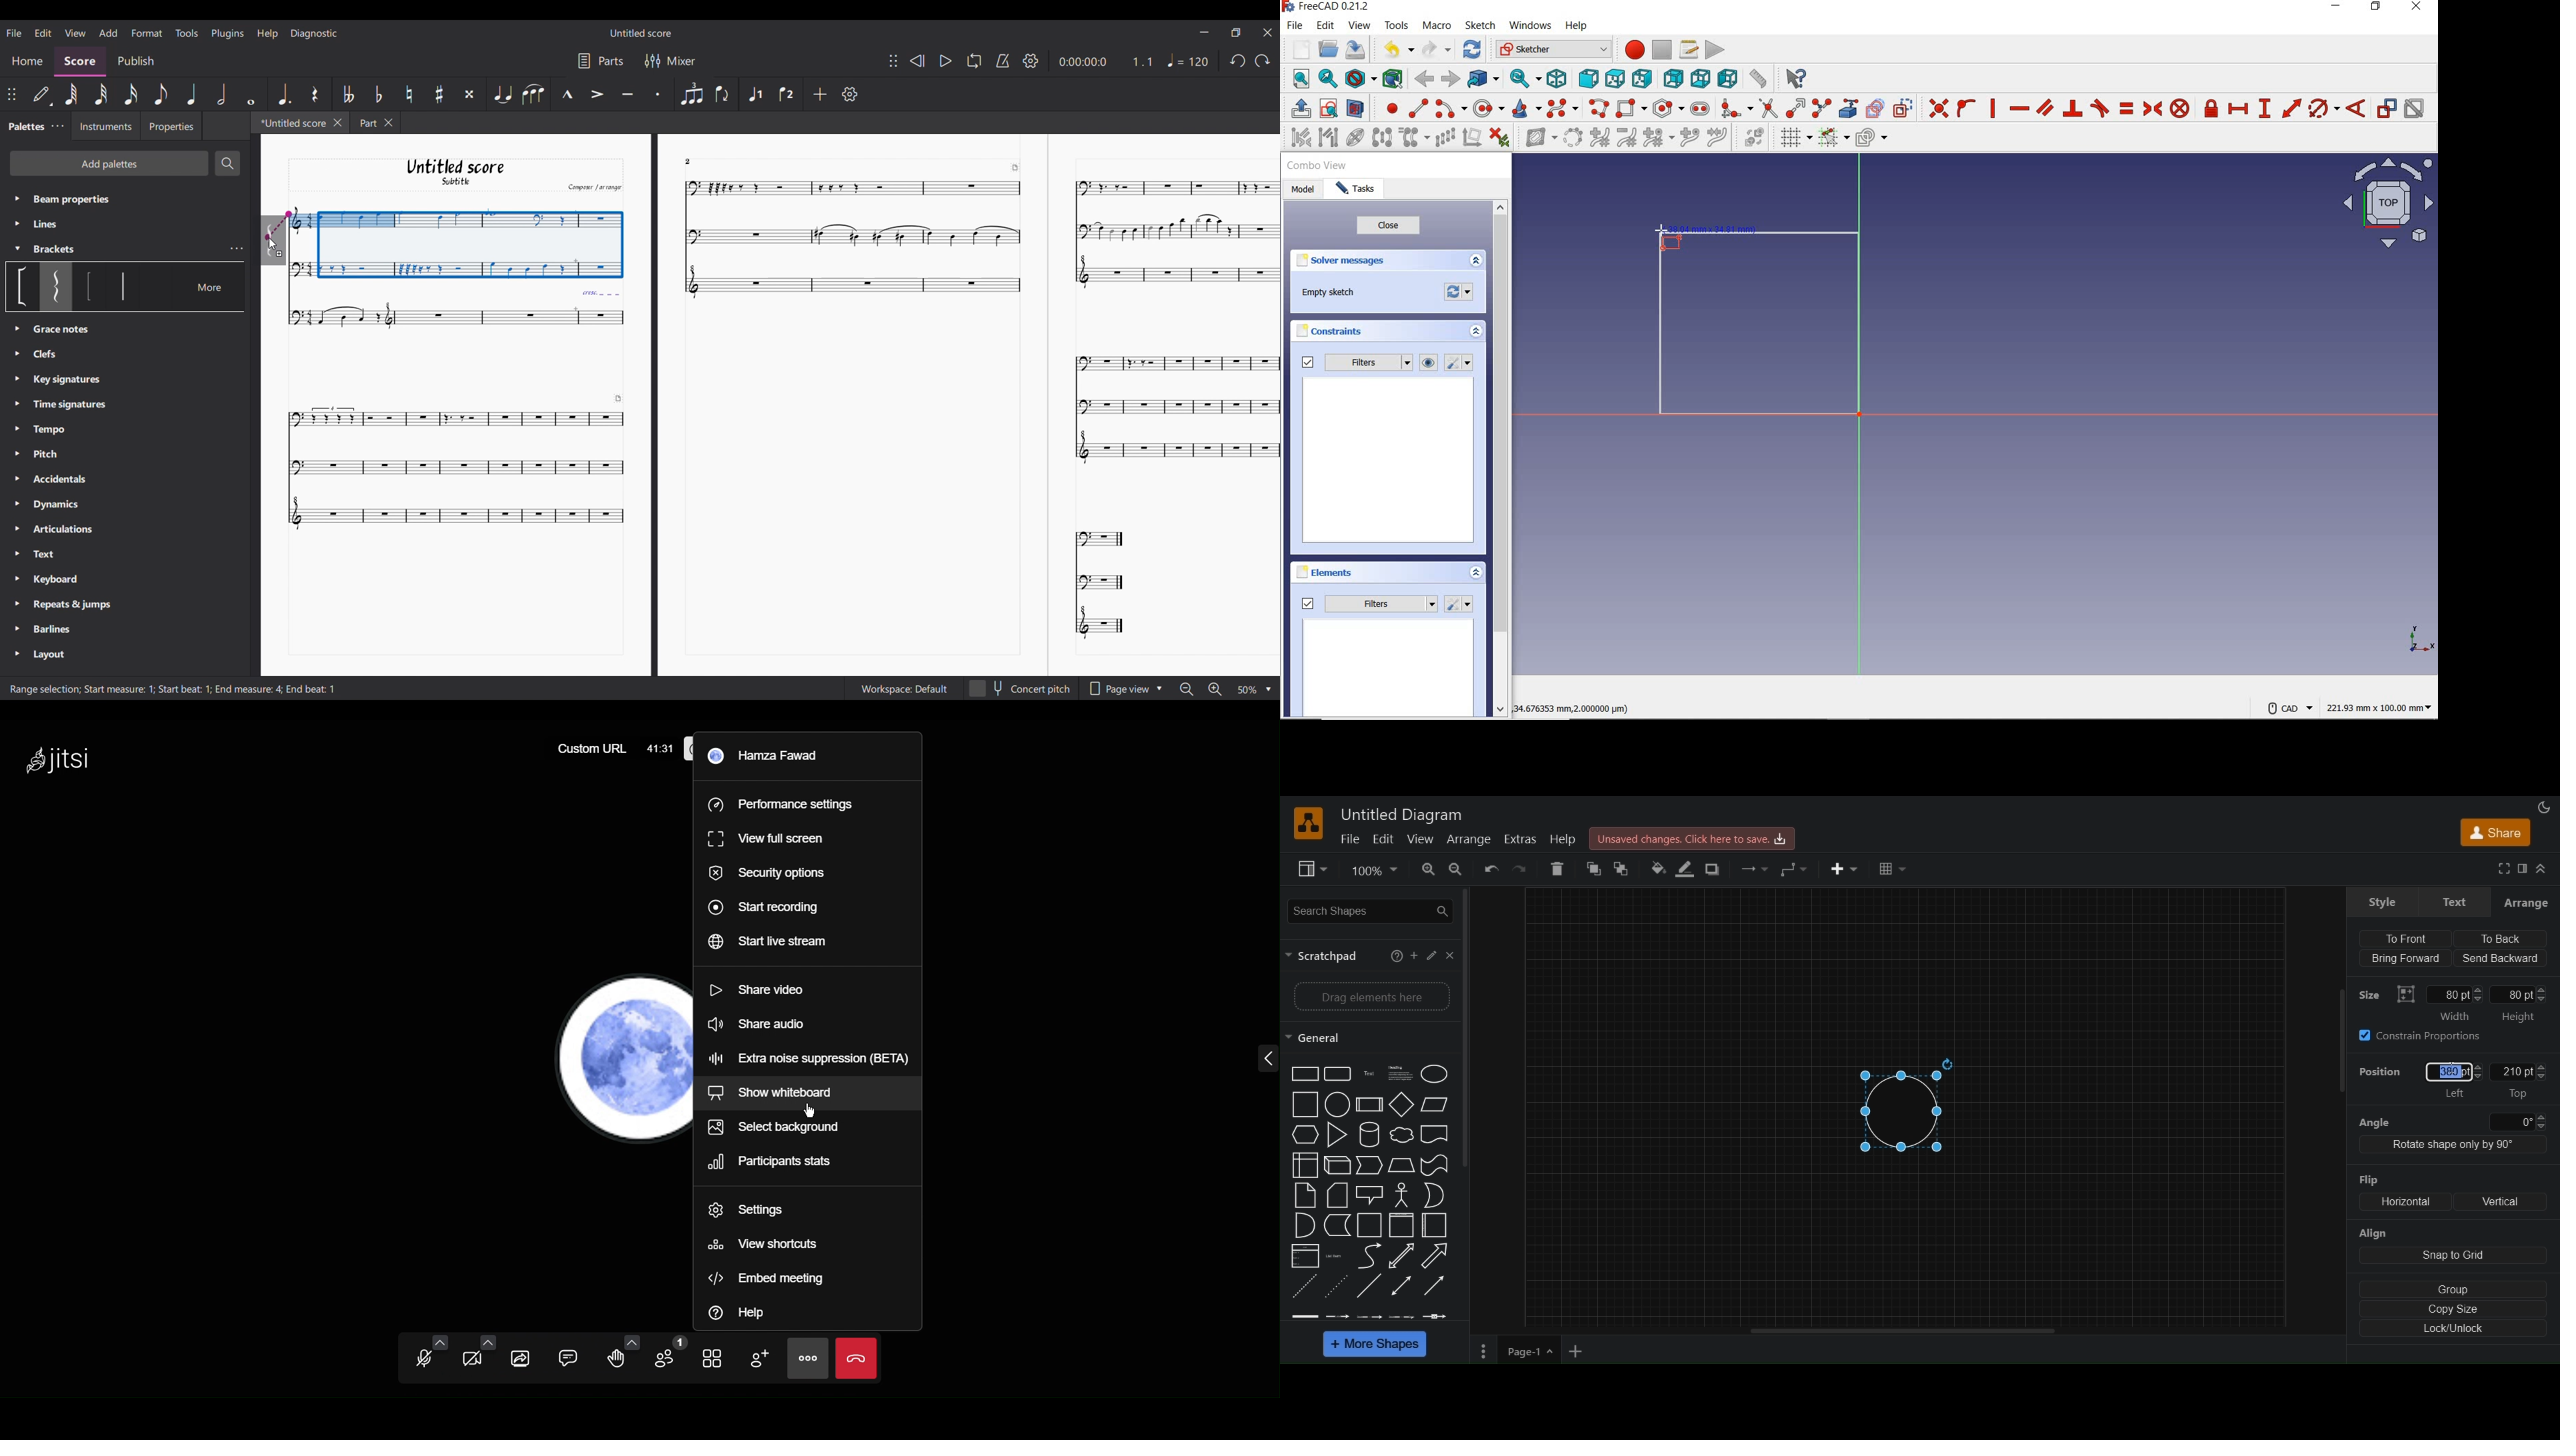 The width and height of the screenshot is (2576, 1456). What do you see at coordinates (1892, 870) in the screenshot?
I see `table` at bounding box center [1892, 870].